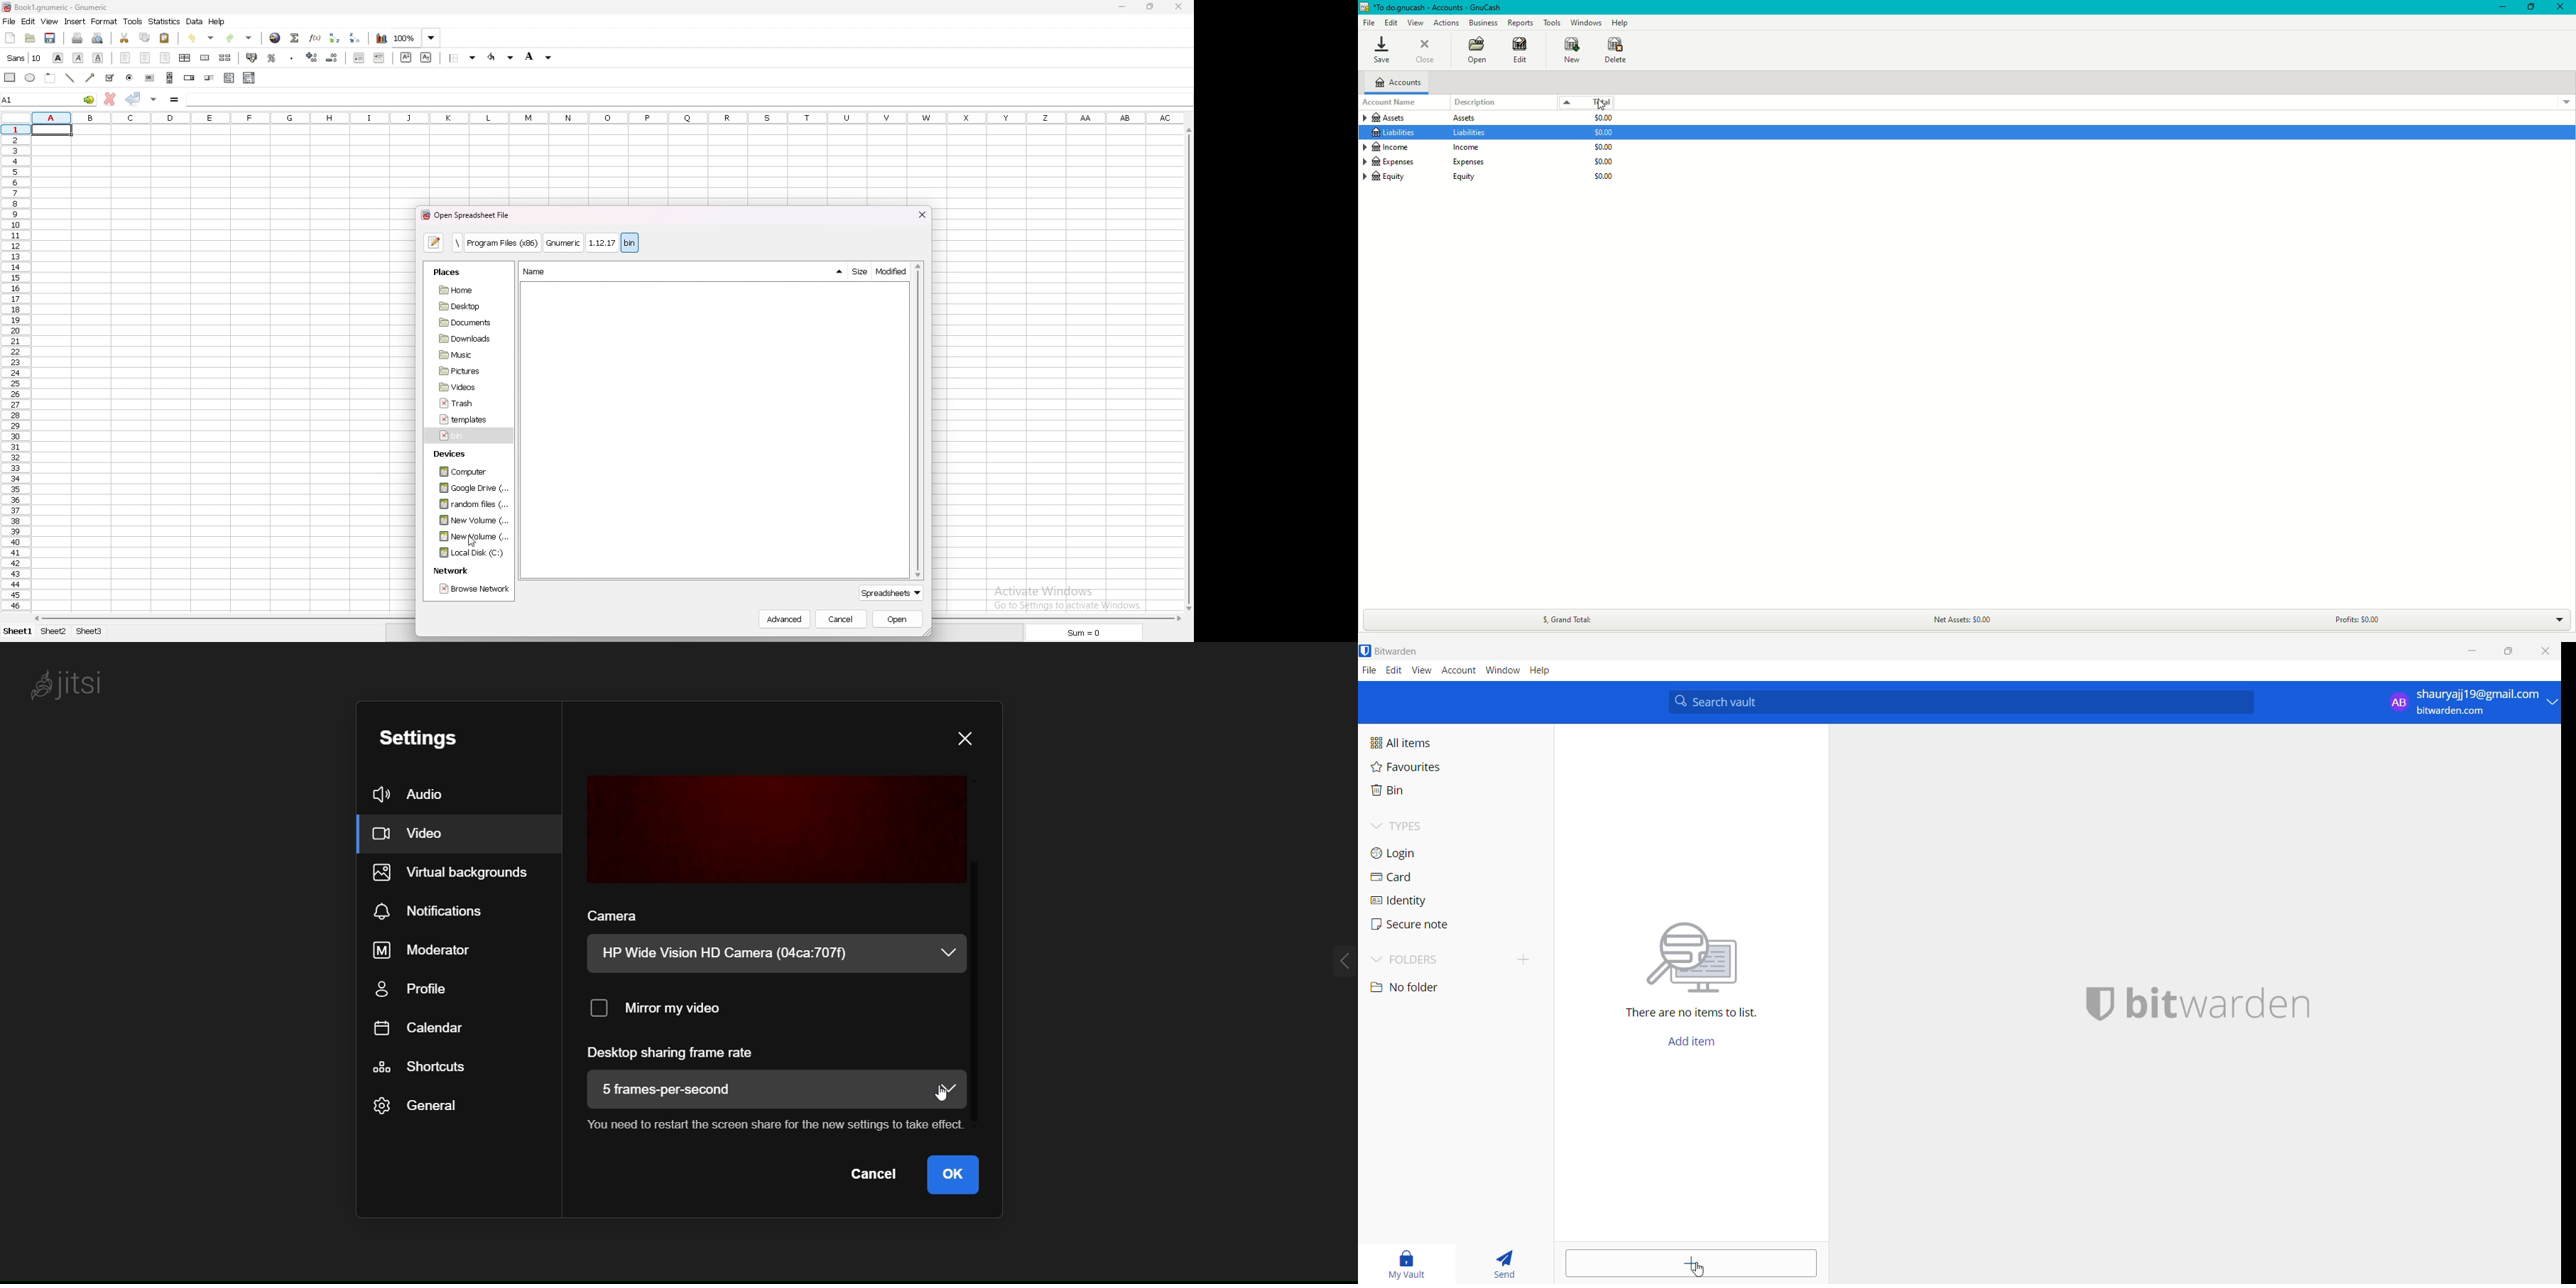 The width and height of the screenshot is (2576, 1288). Describe the element at coordinates (674, 1052) in the screenshot. I see `desktop sharing frame rate` at that location.